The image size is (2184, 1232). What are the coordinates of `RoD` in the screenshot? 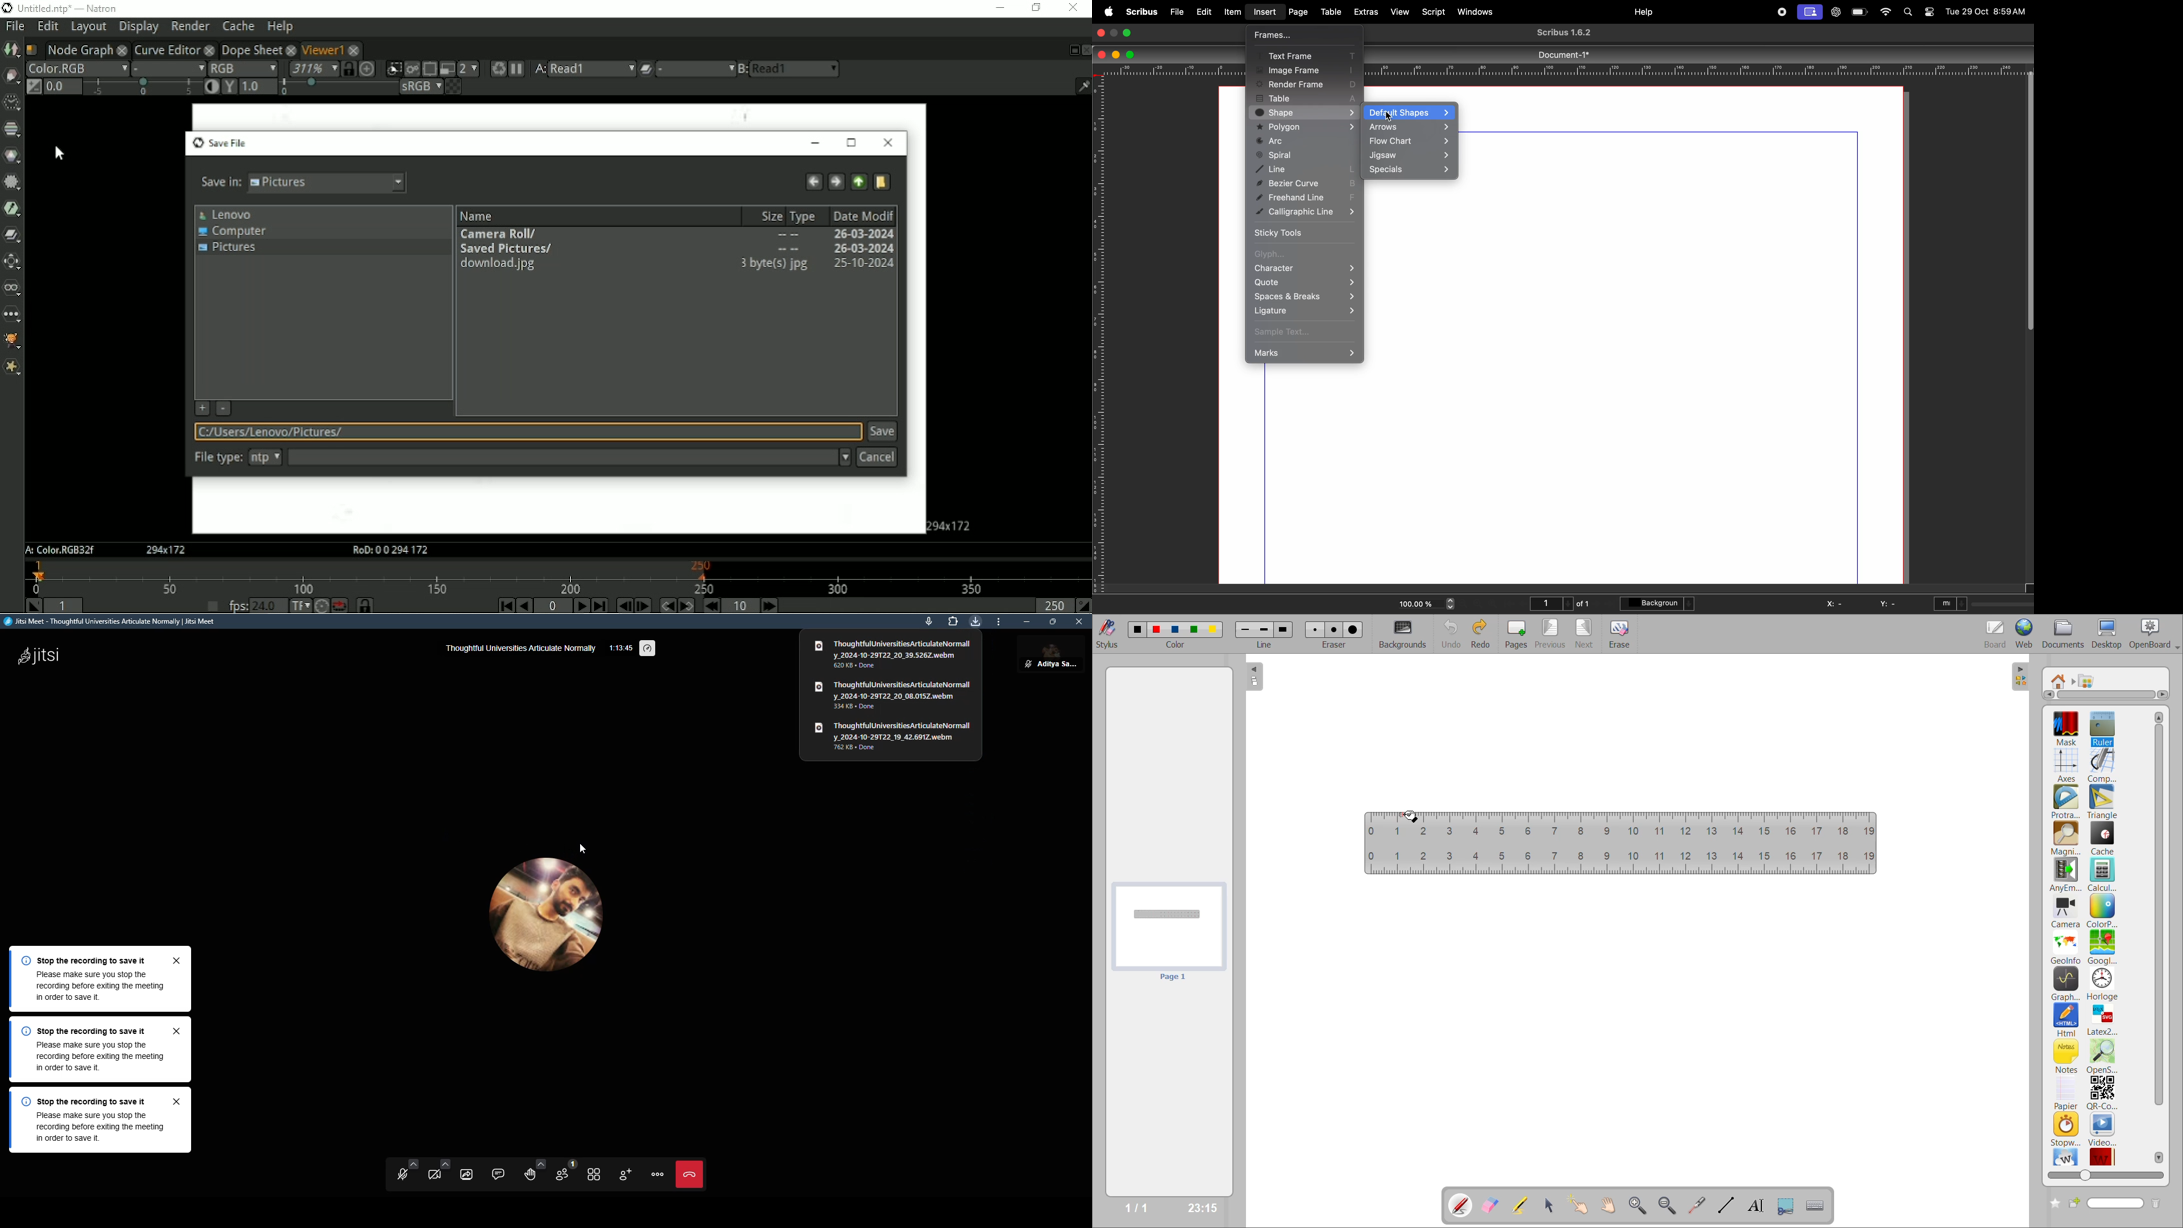 It's located at (390, 550).